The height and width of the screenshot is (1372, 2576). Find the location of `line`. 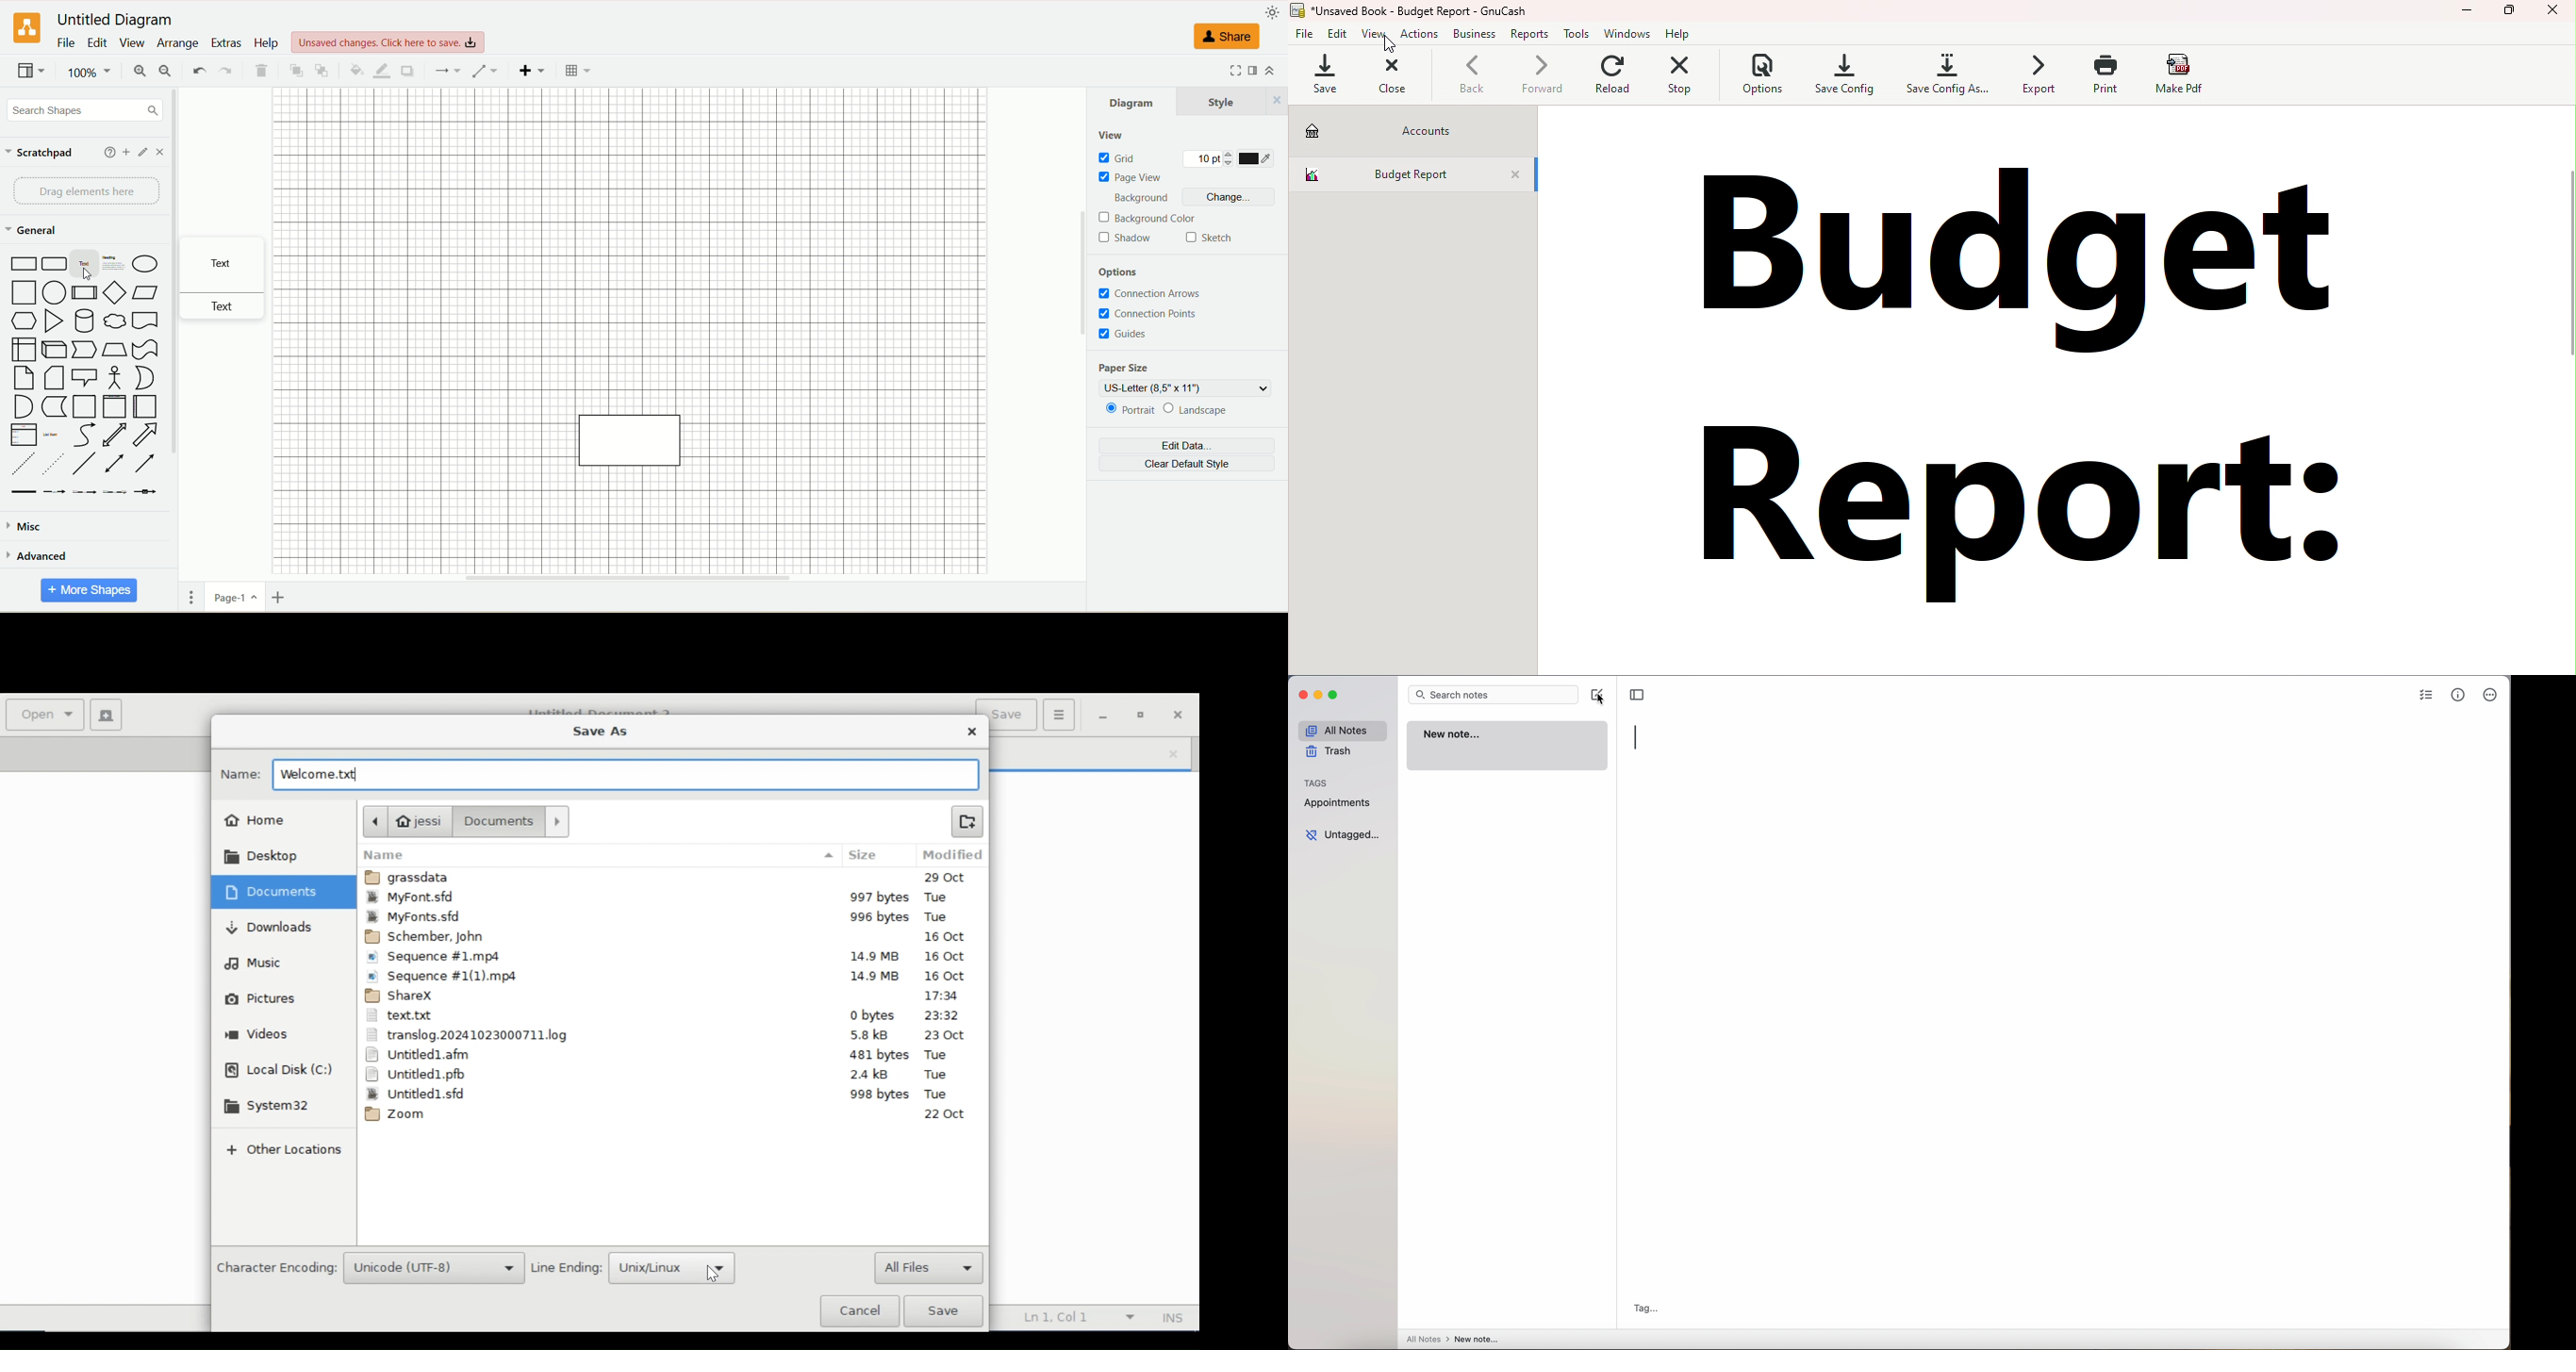

line is located at coordinates (87, 464).